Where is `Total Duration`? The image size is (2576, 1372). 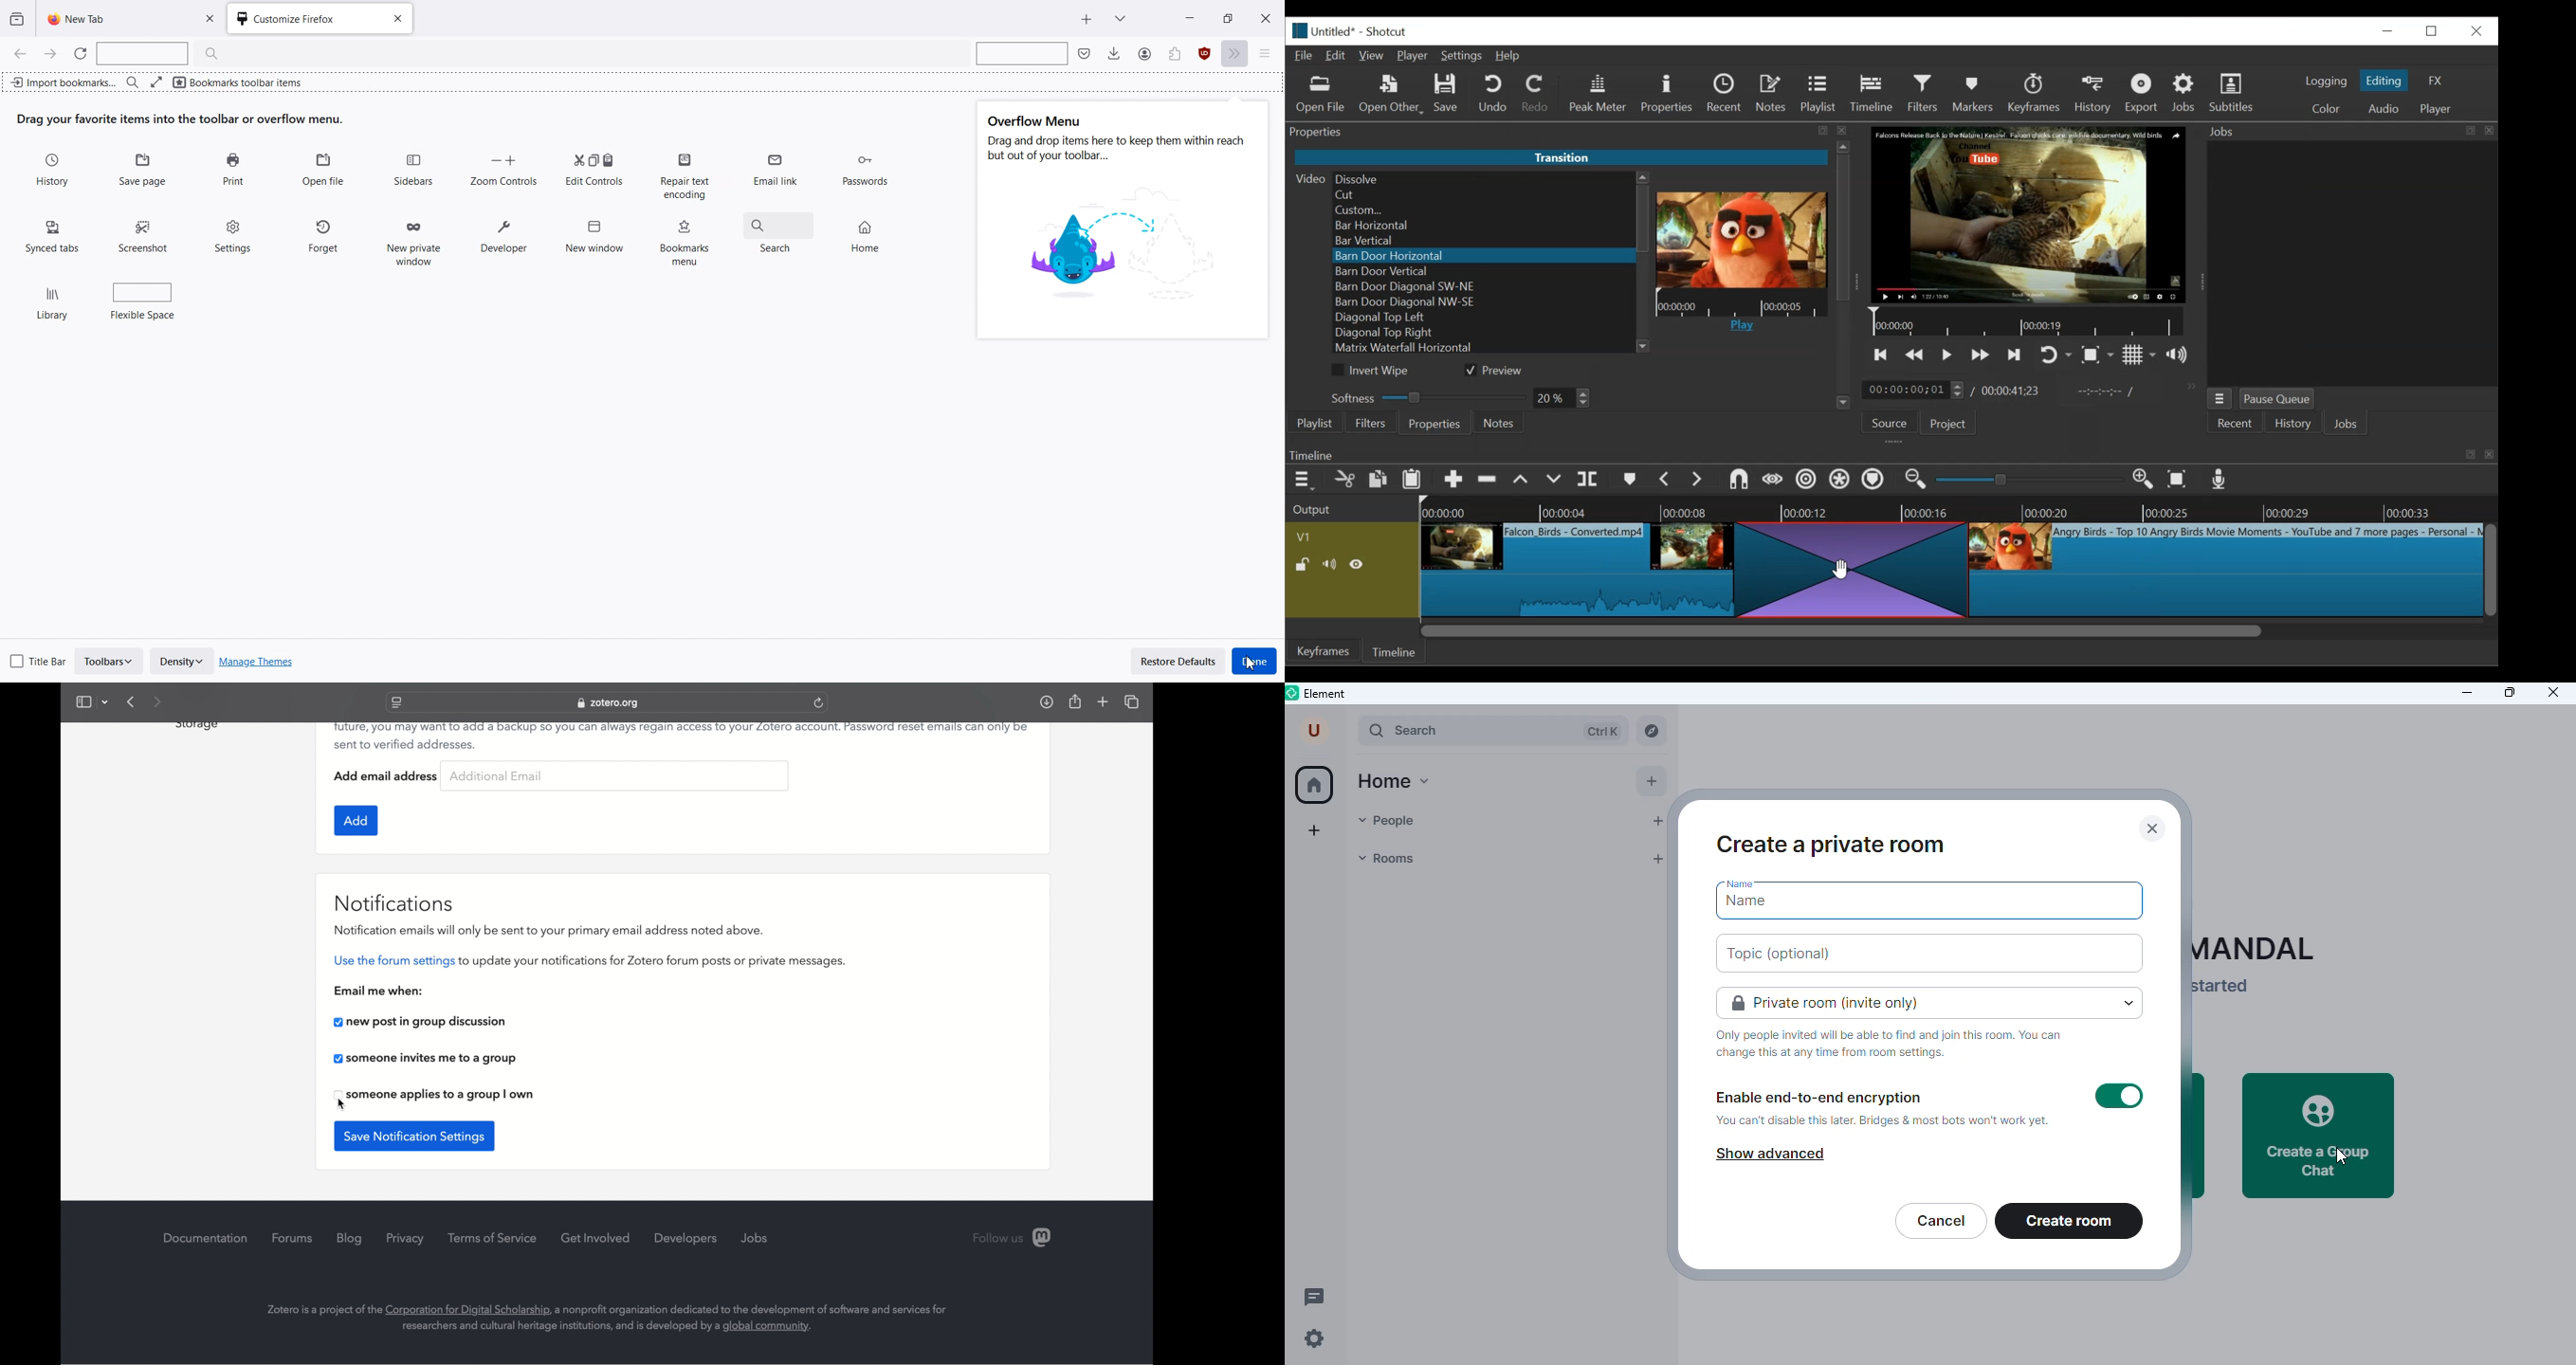
Total Duration is located at coordinates (2012, 391).